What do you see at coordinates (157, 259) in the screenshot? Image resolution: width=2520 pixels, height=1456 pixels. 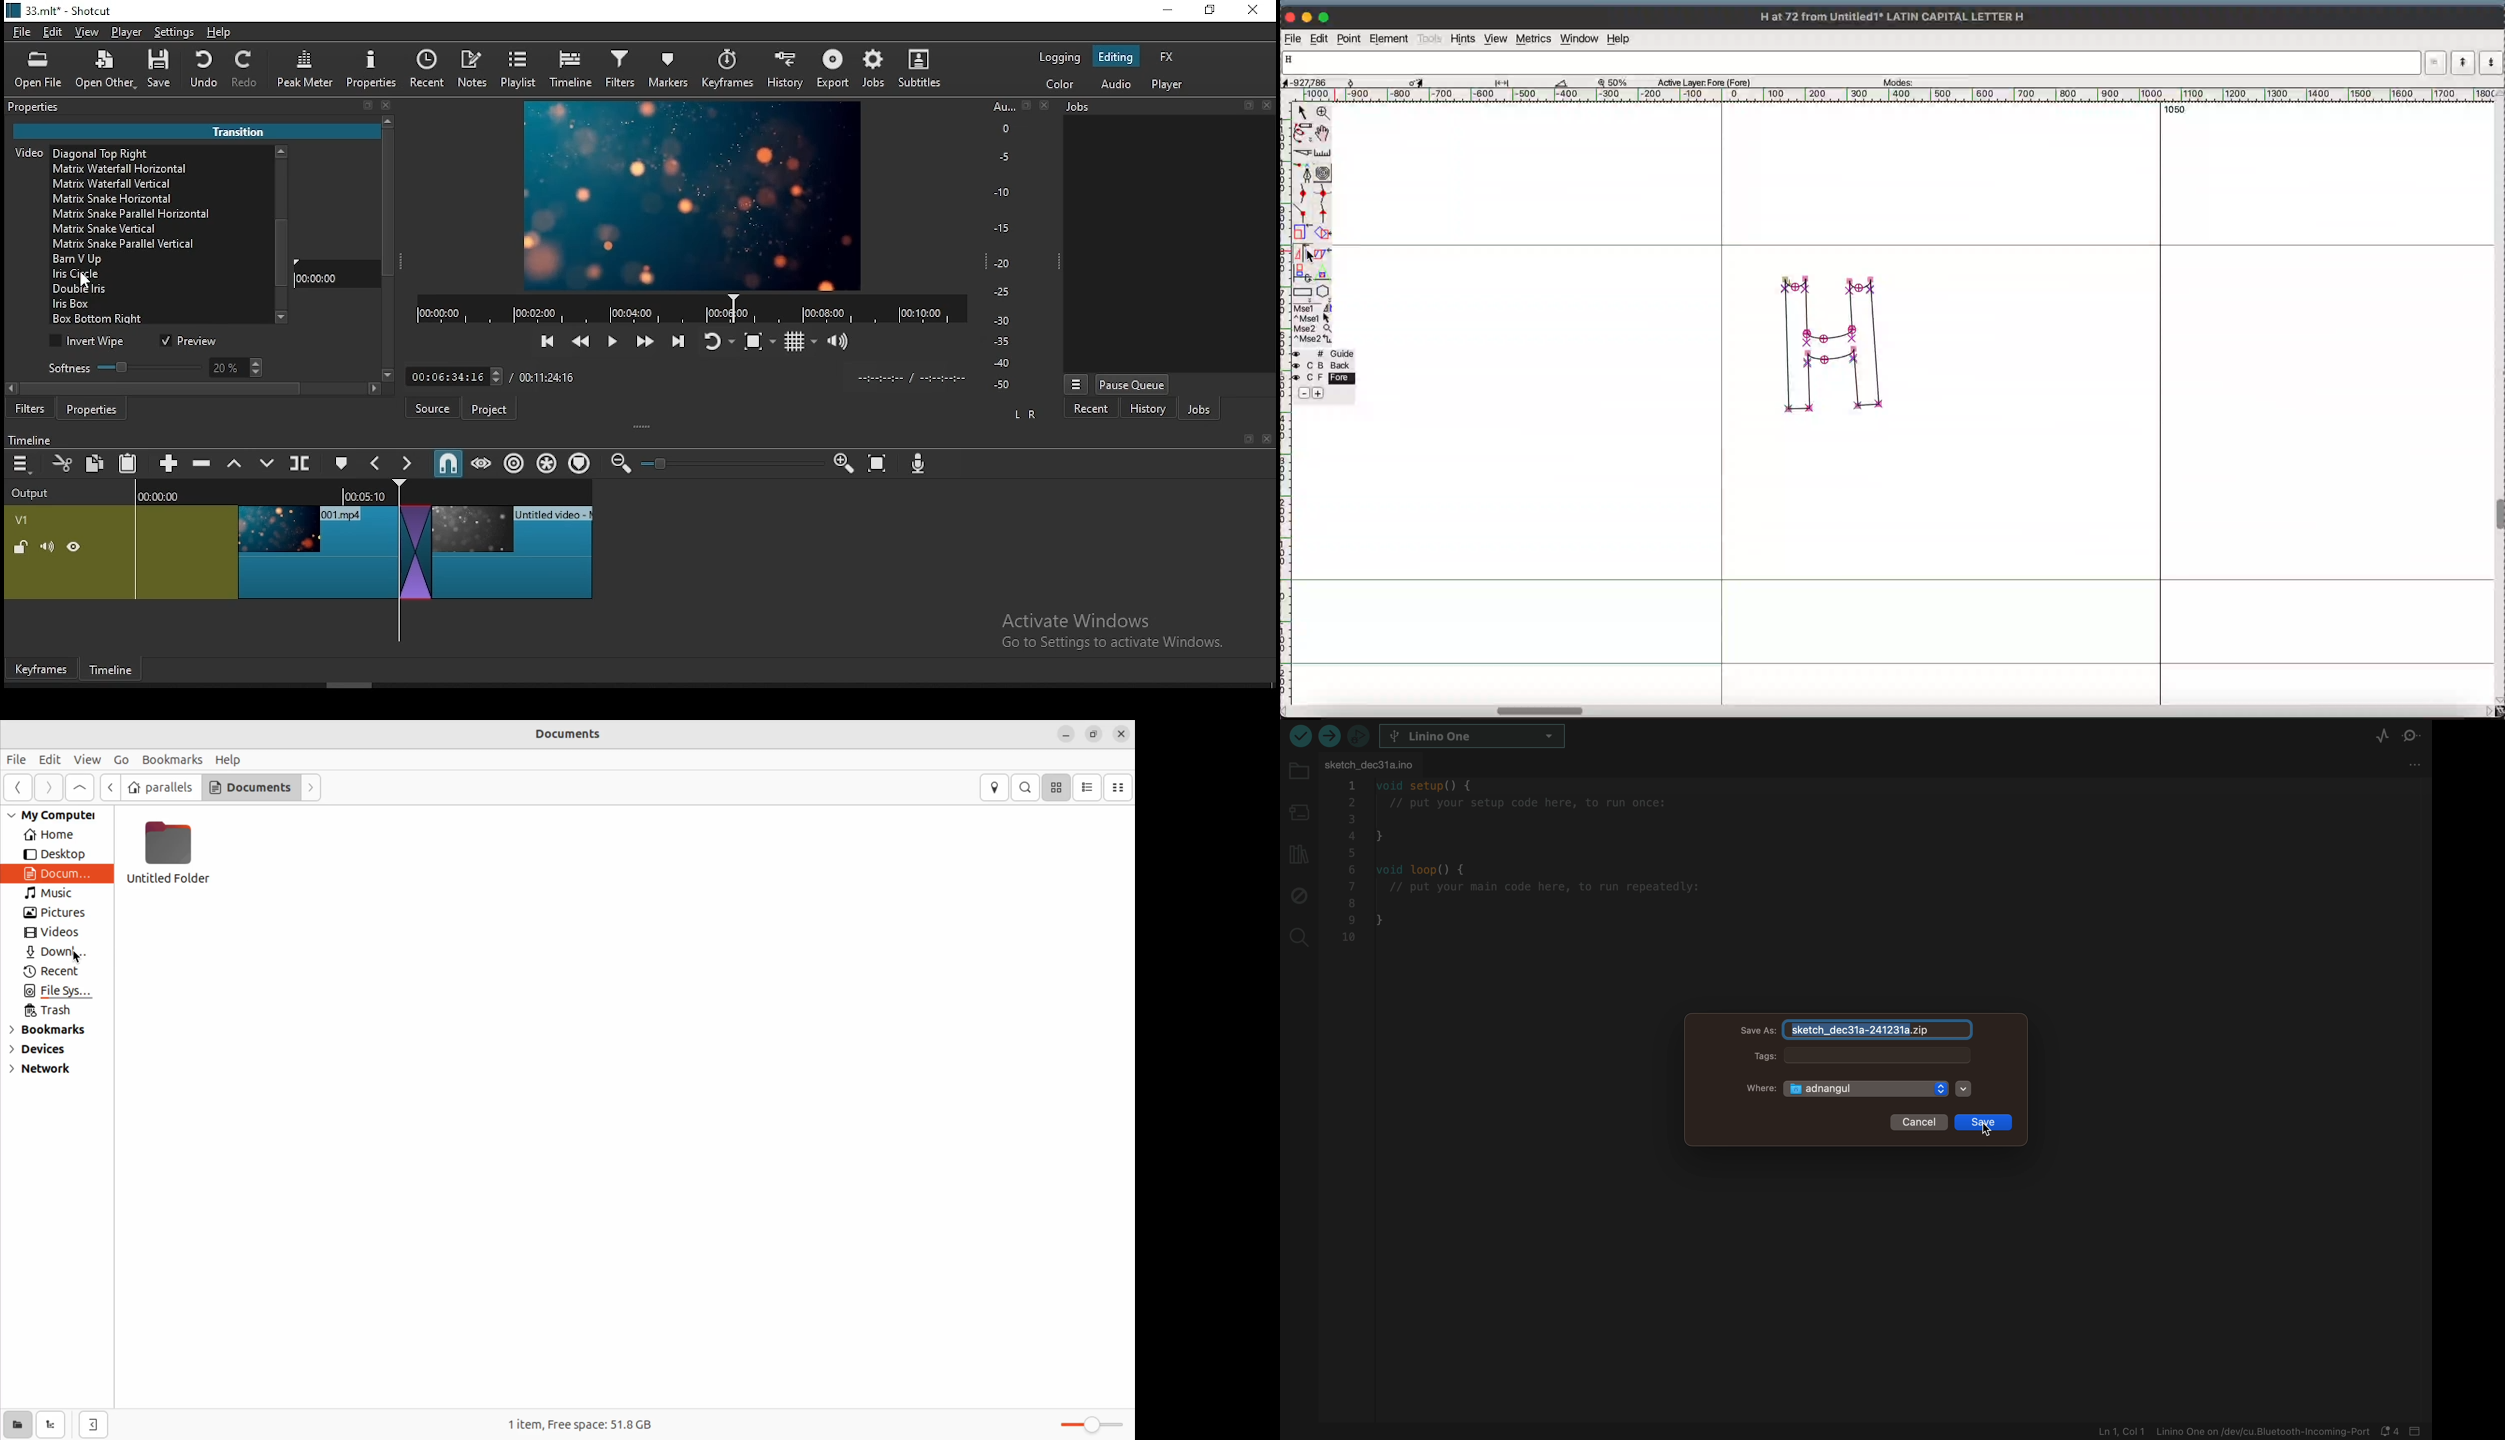 I see `transition option` at bounding box center [157, 259].